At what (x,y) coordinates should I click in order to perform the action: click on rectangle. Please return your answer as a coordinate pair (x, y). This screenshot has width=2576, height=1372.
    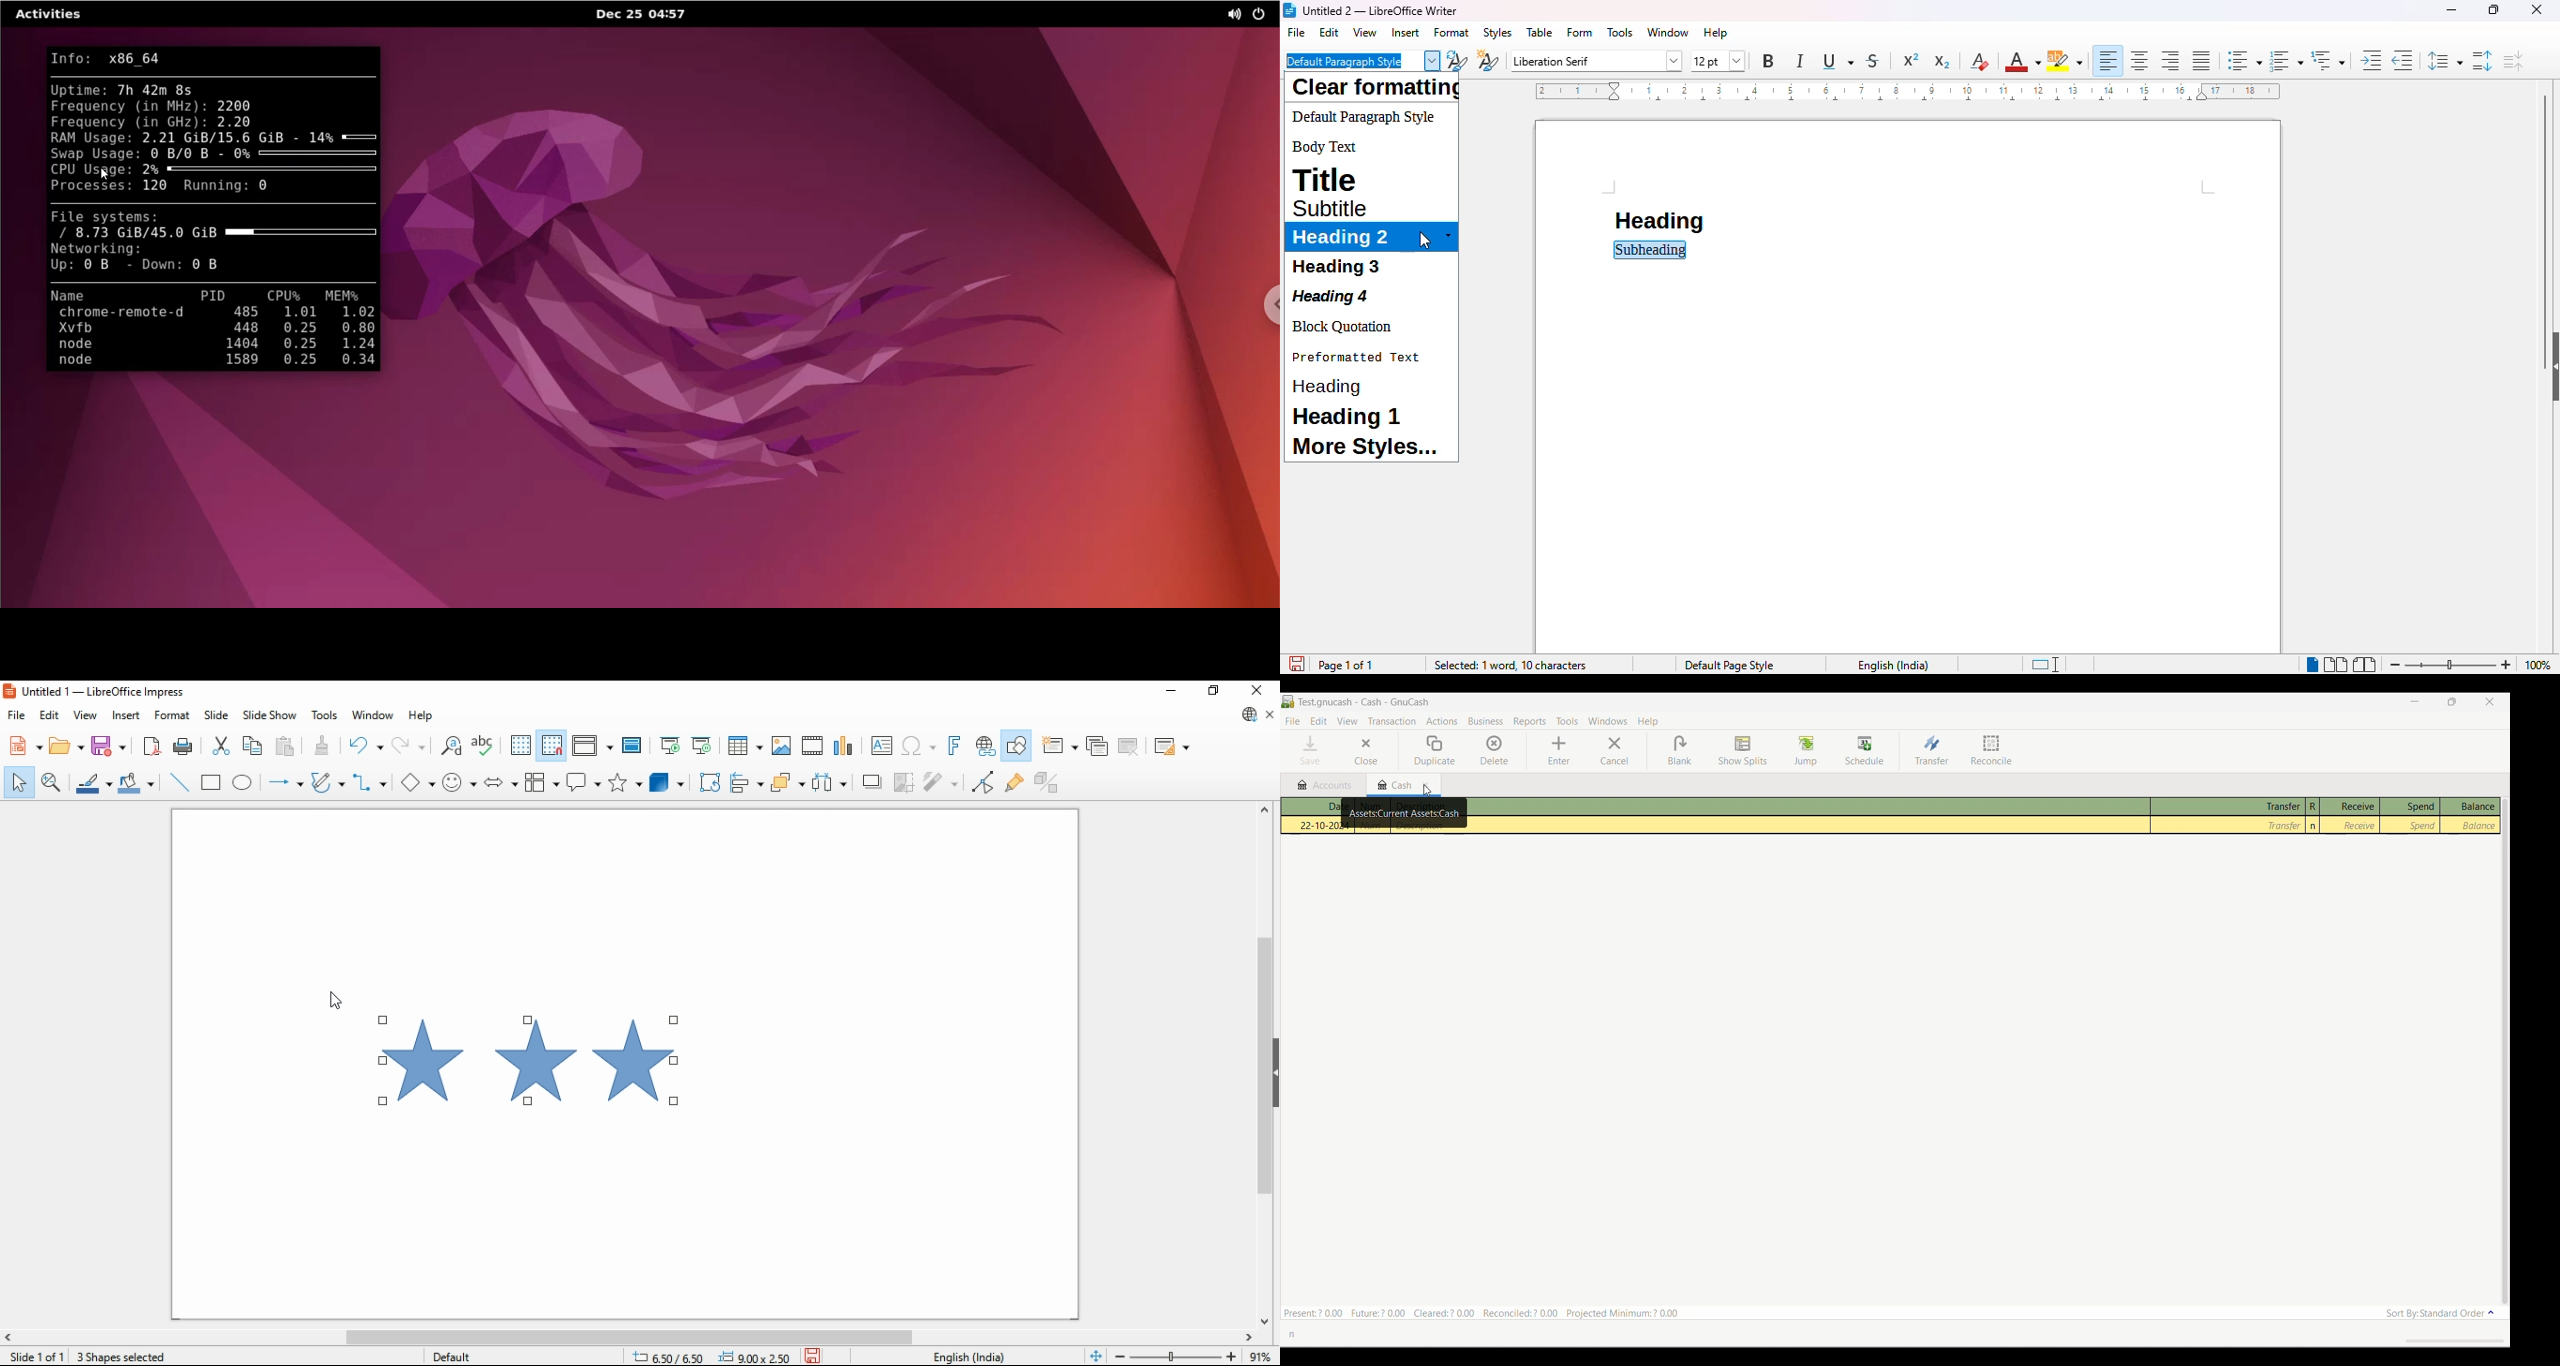
    Looking at the image, I should click on (211, 782).